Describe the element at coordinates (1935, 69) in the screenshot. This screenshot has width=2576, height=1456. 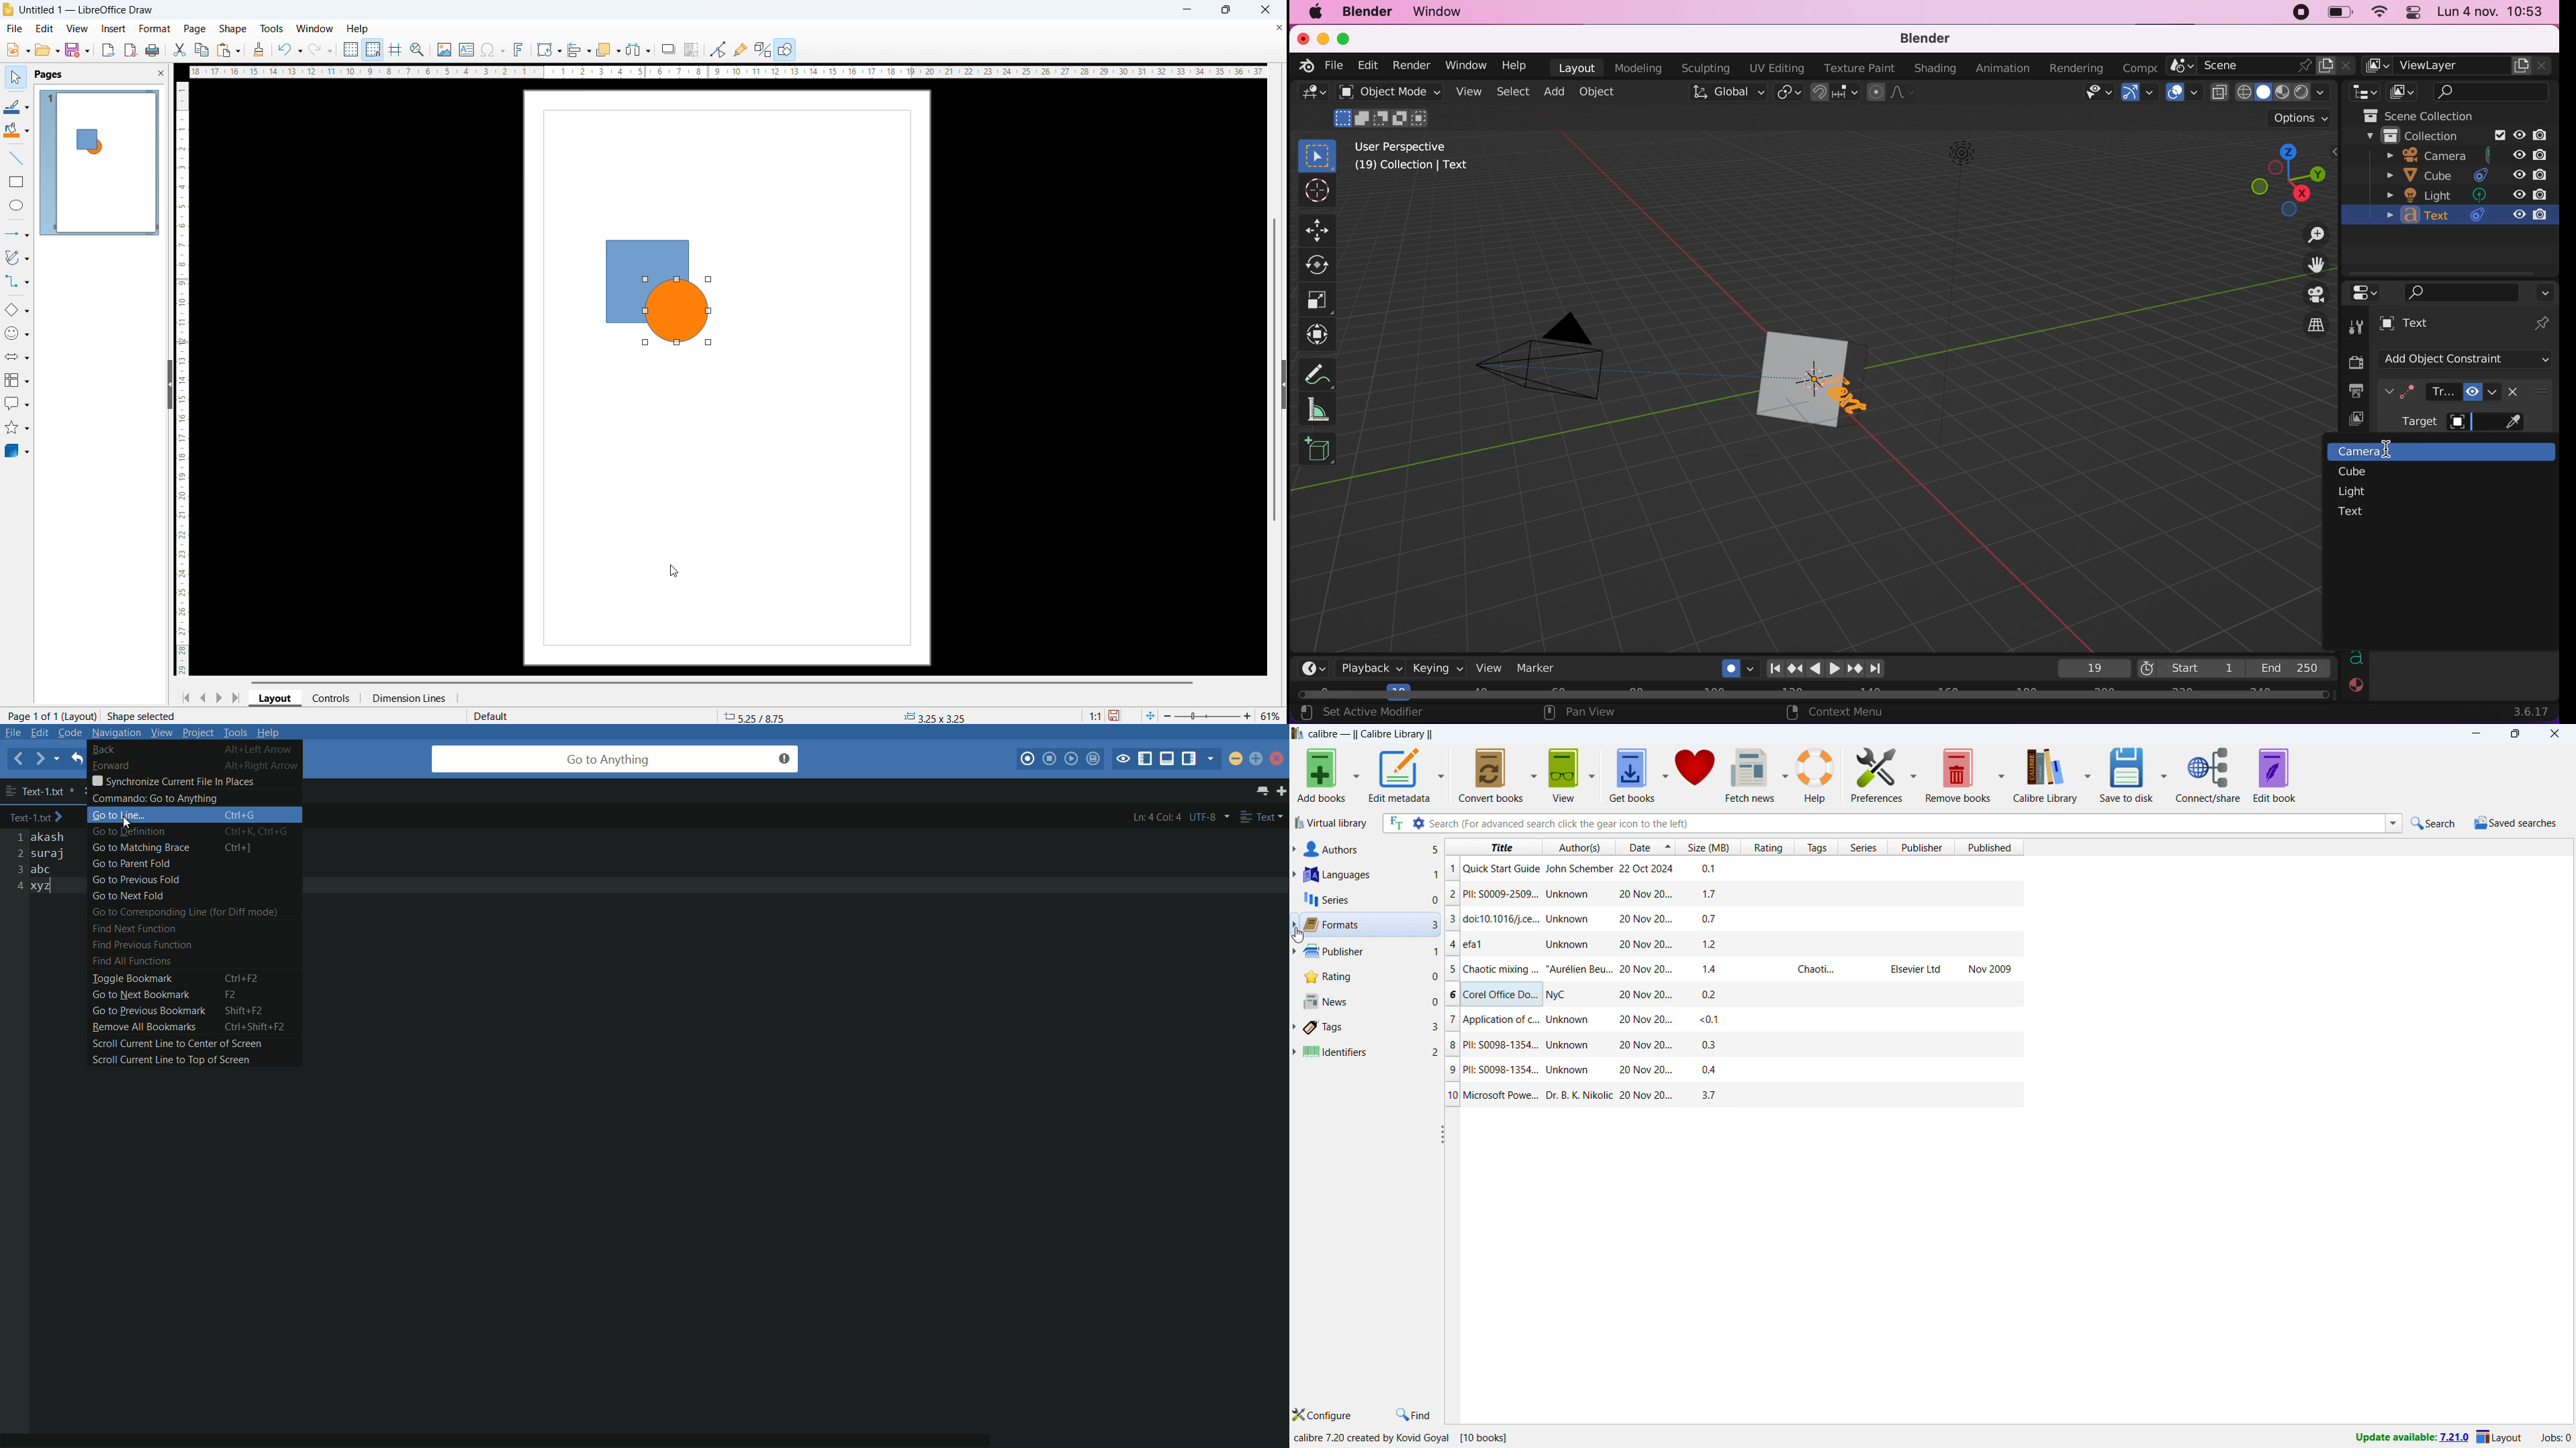
I see `shading` at that location.